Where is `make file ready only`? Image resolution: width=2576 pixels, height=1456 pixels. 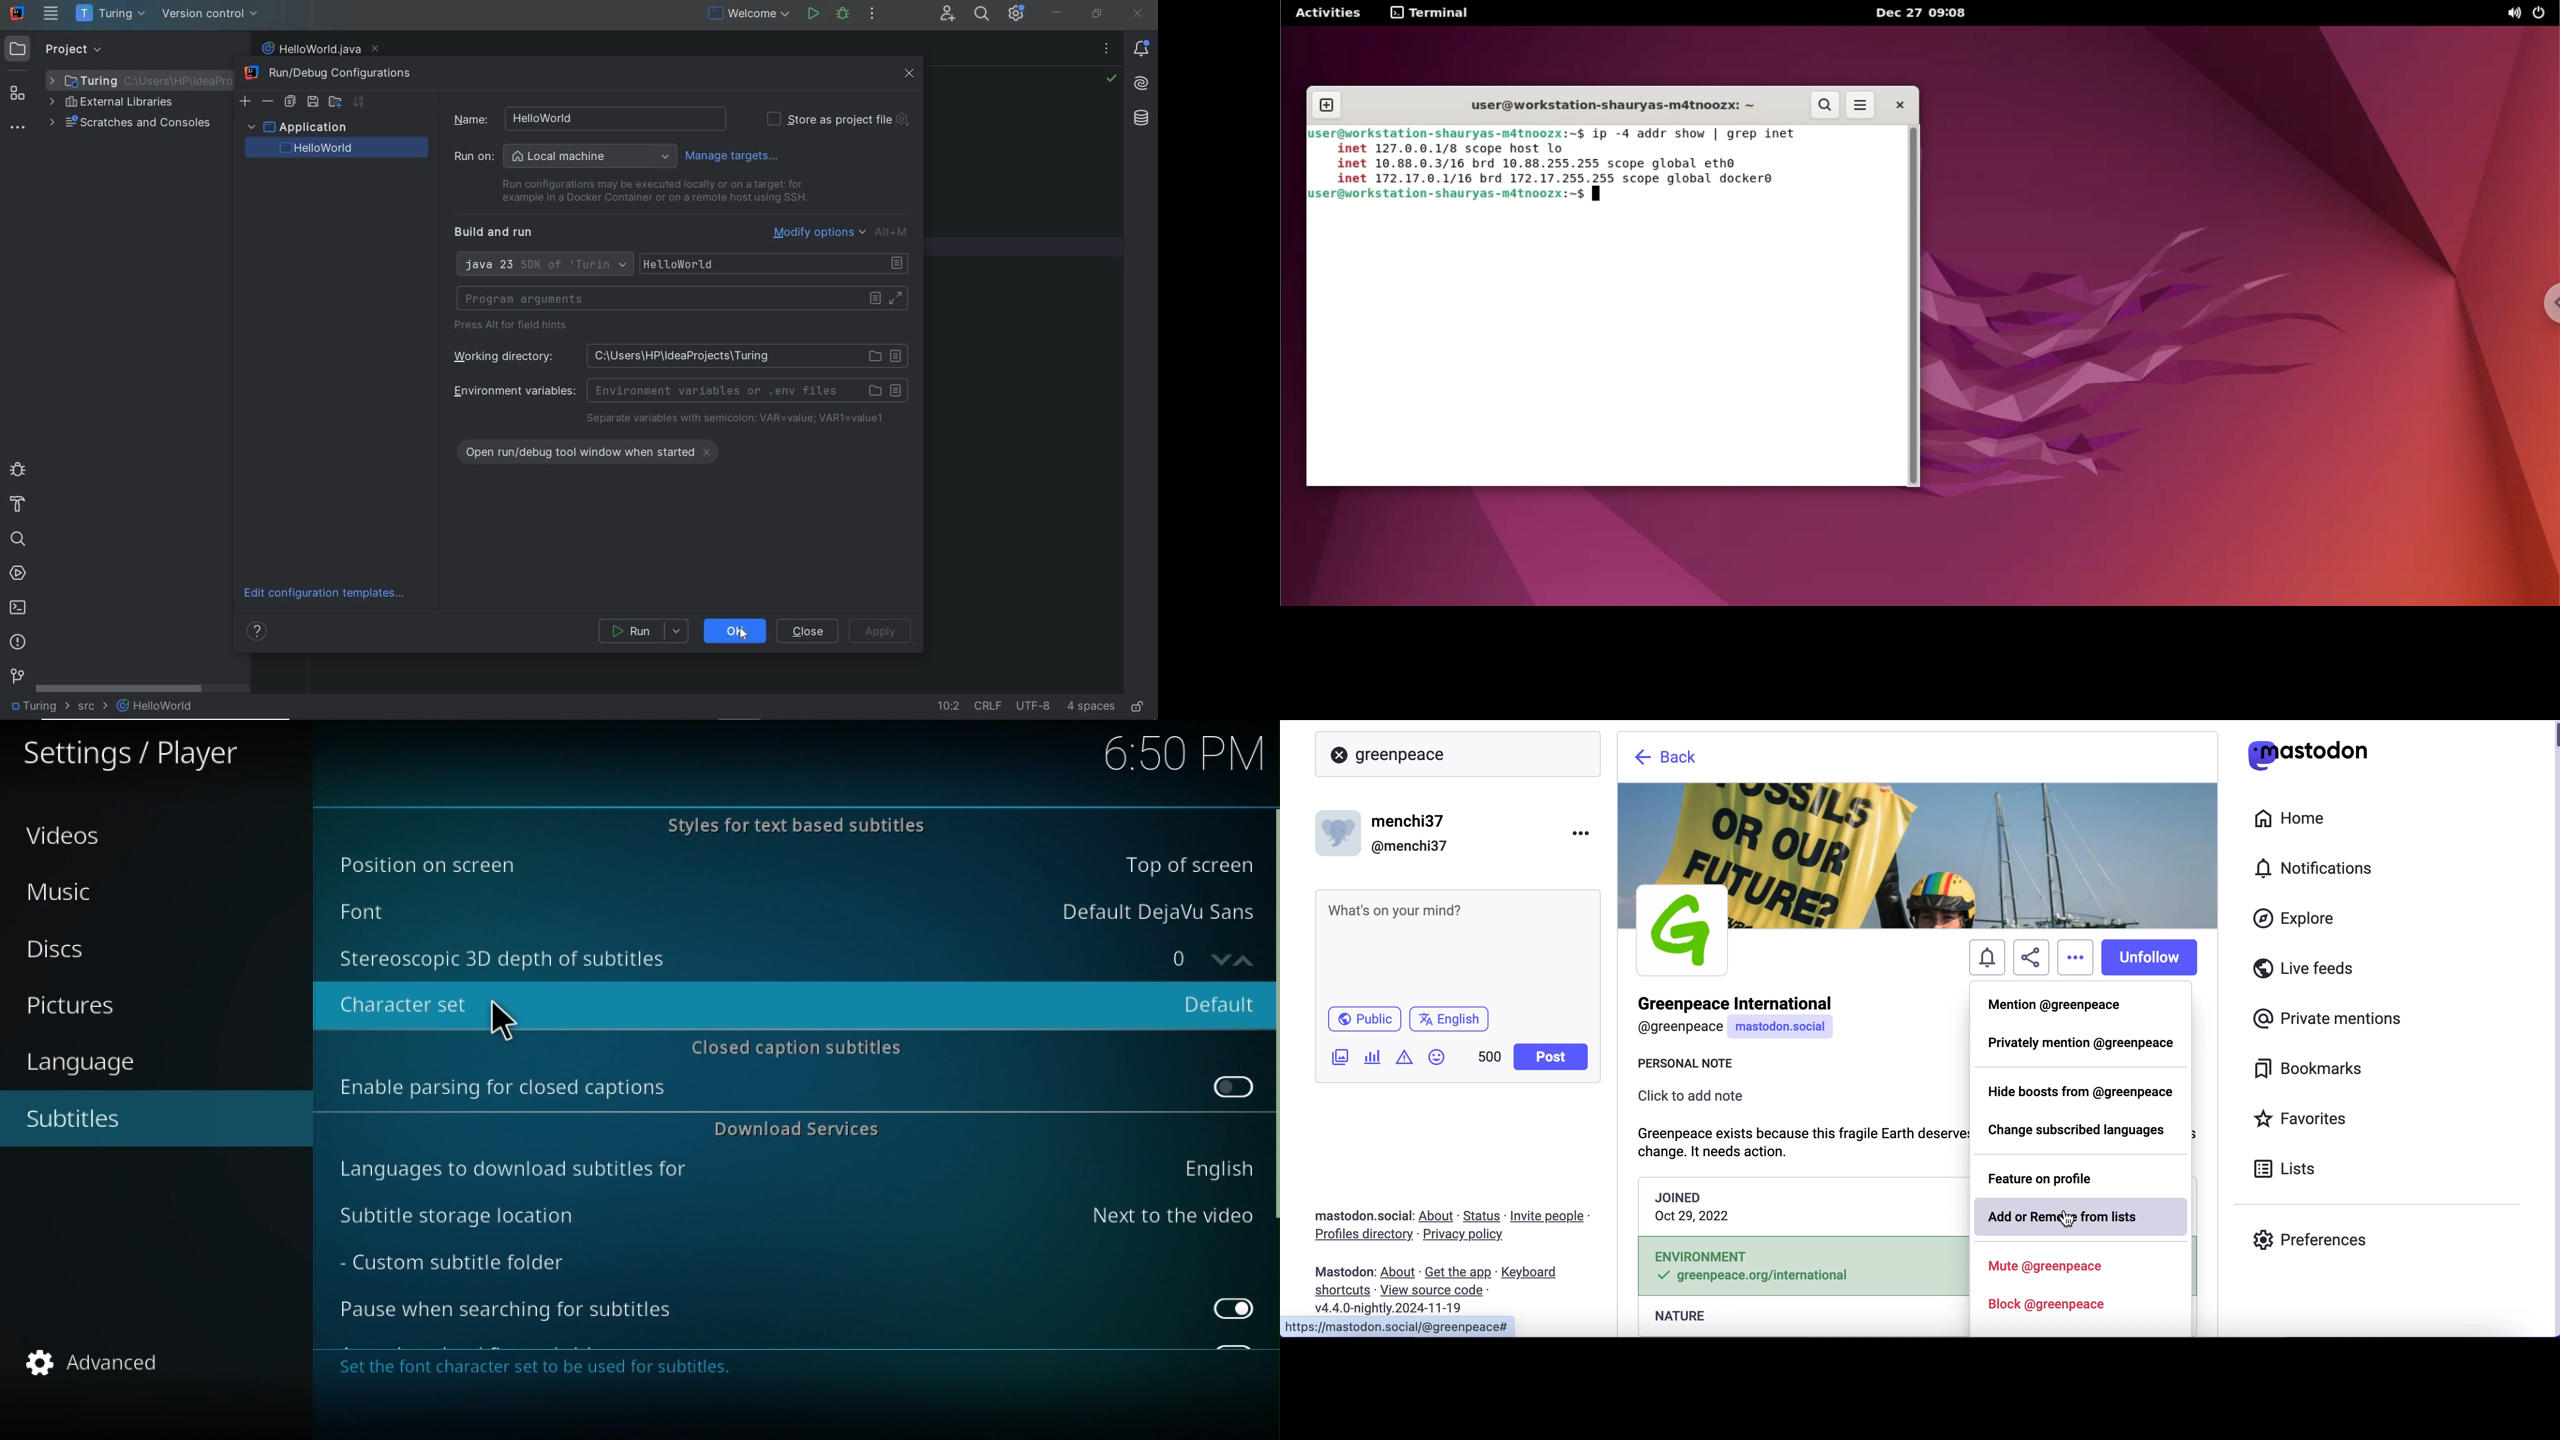
make file ready only is located at coordinates (1139, 708).